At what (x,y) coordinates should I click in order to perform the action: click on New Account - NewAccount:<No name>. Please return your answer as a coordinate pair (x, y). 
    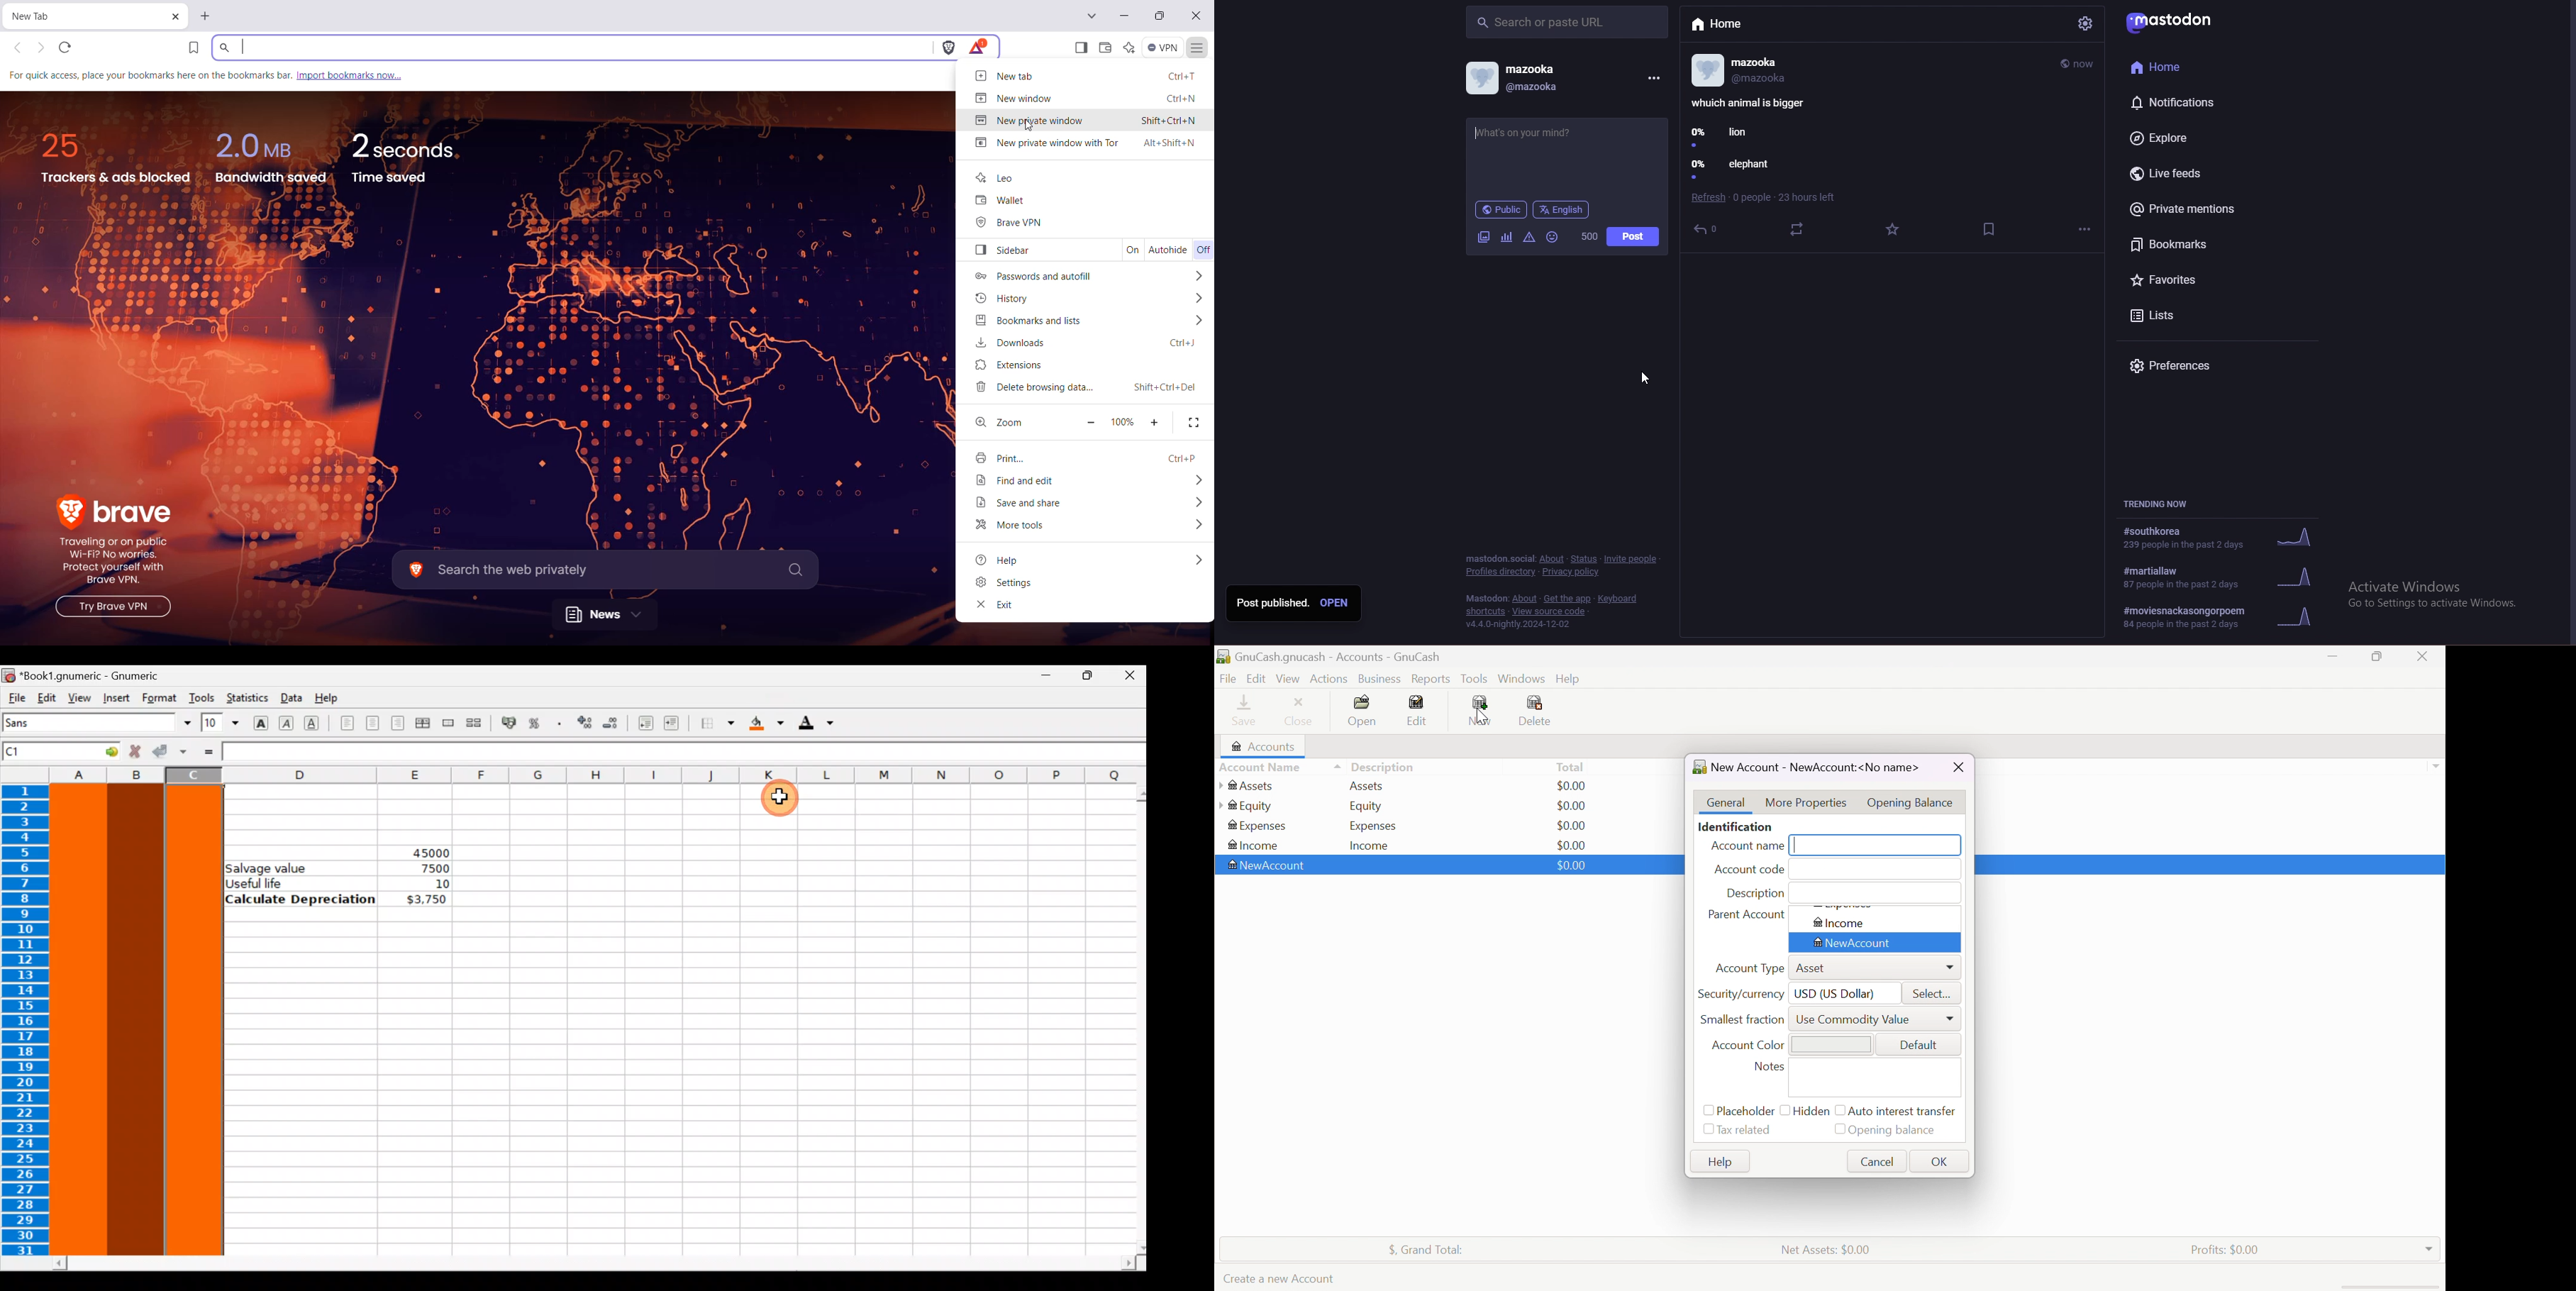
    Looking at the image, I should click on (1808, 767).